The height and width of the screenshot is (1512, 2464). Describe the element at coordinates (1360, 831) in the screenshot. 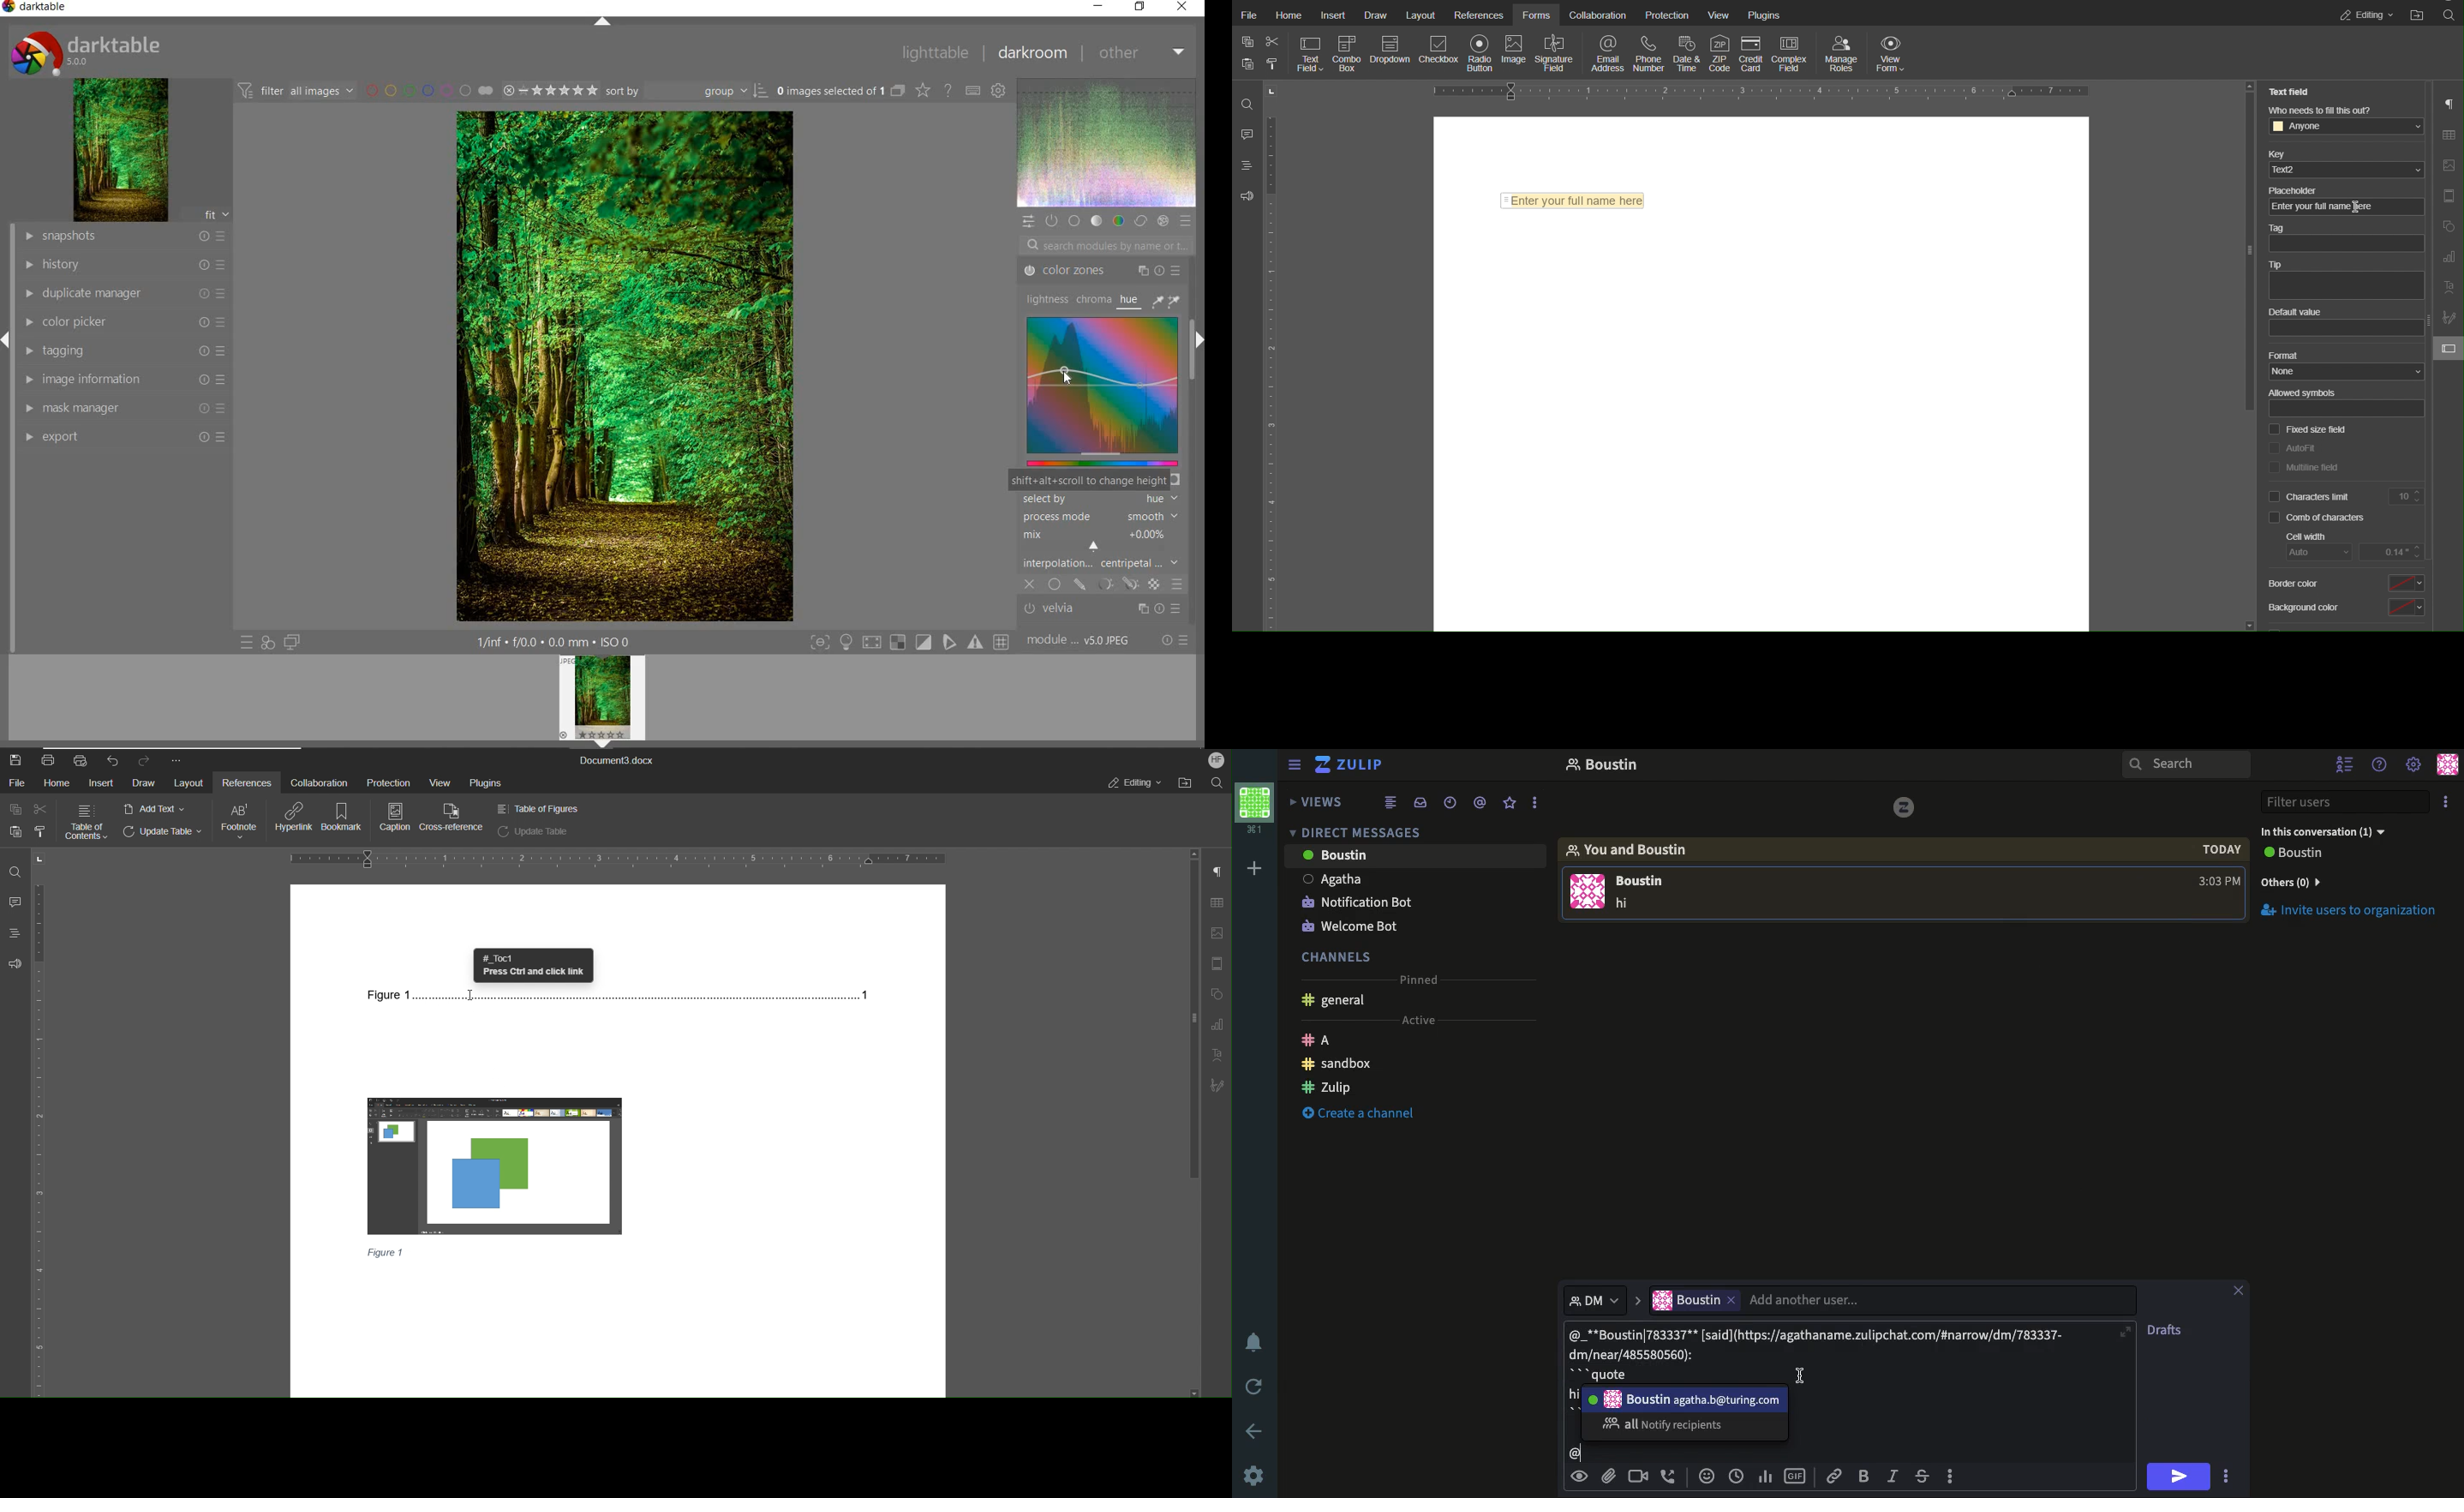

I see `DM` at that location.